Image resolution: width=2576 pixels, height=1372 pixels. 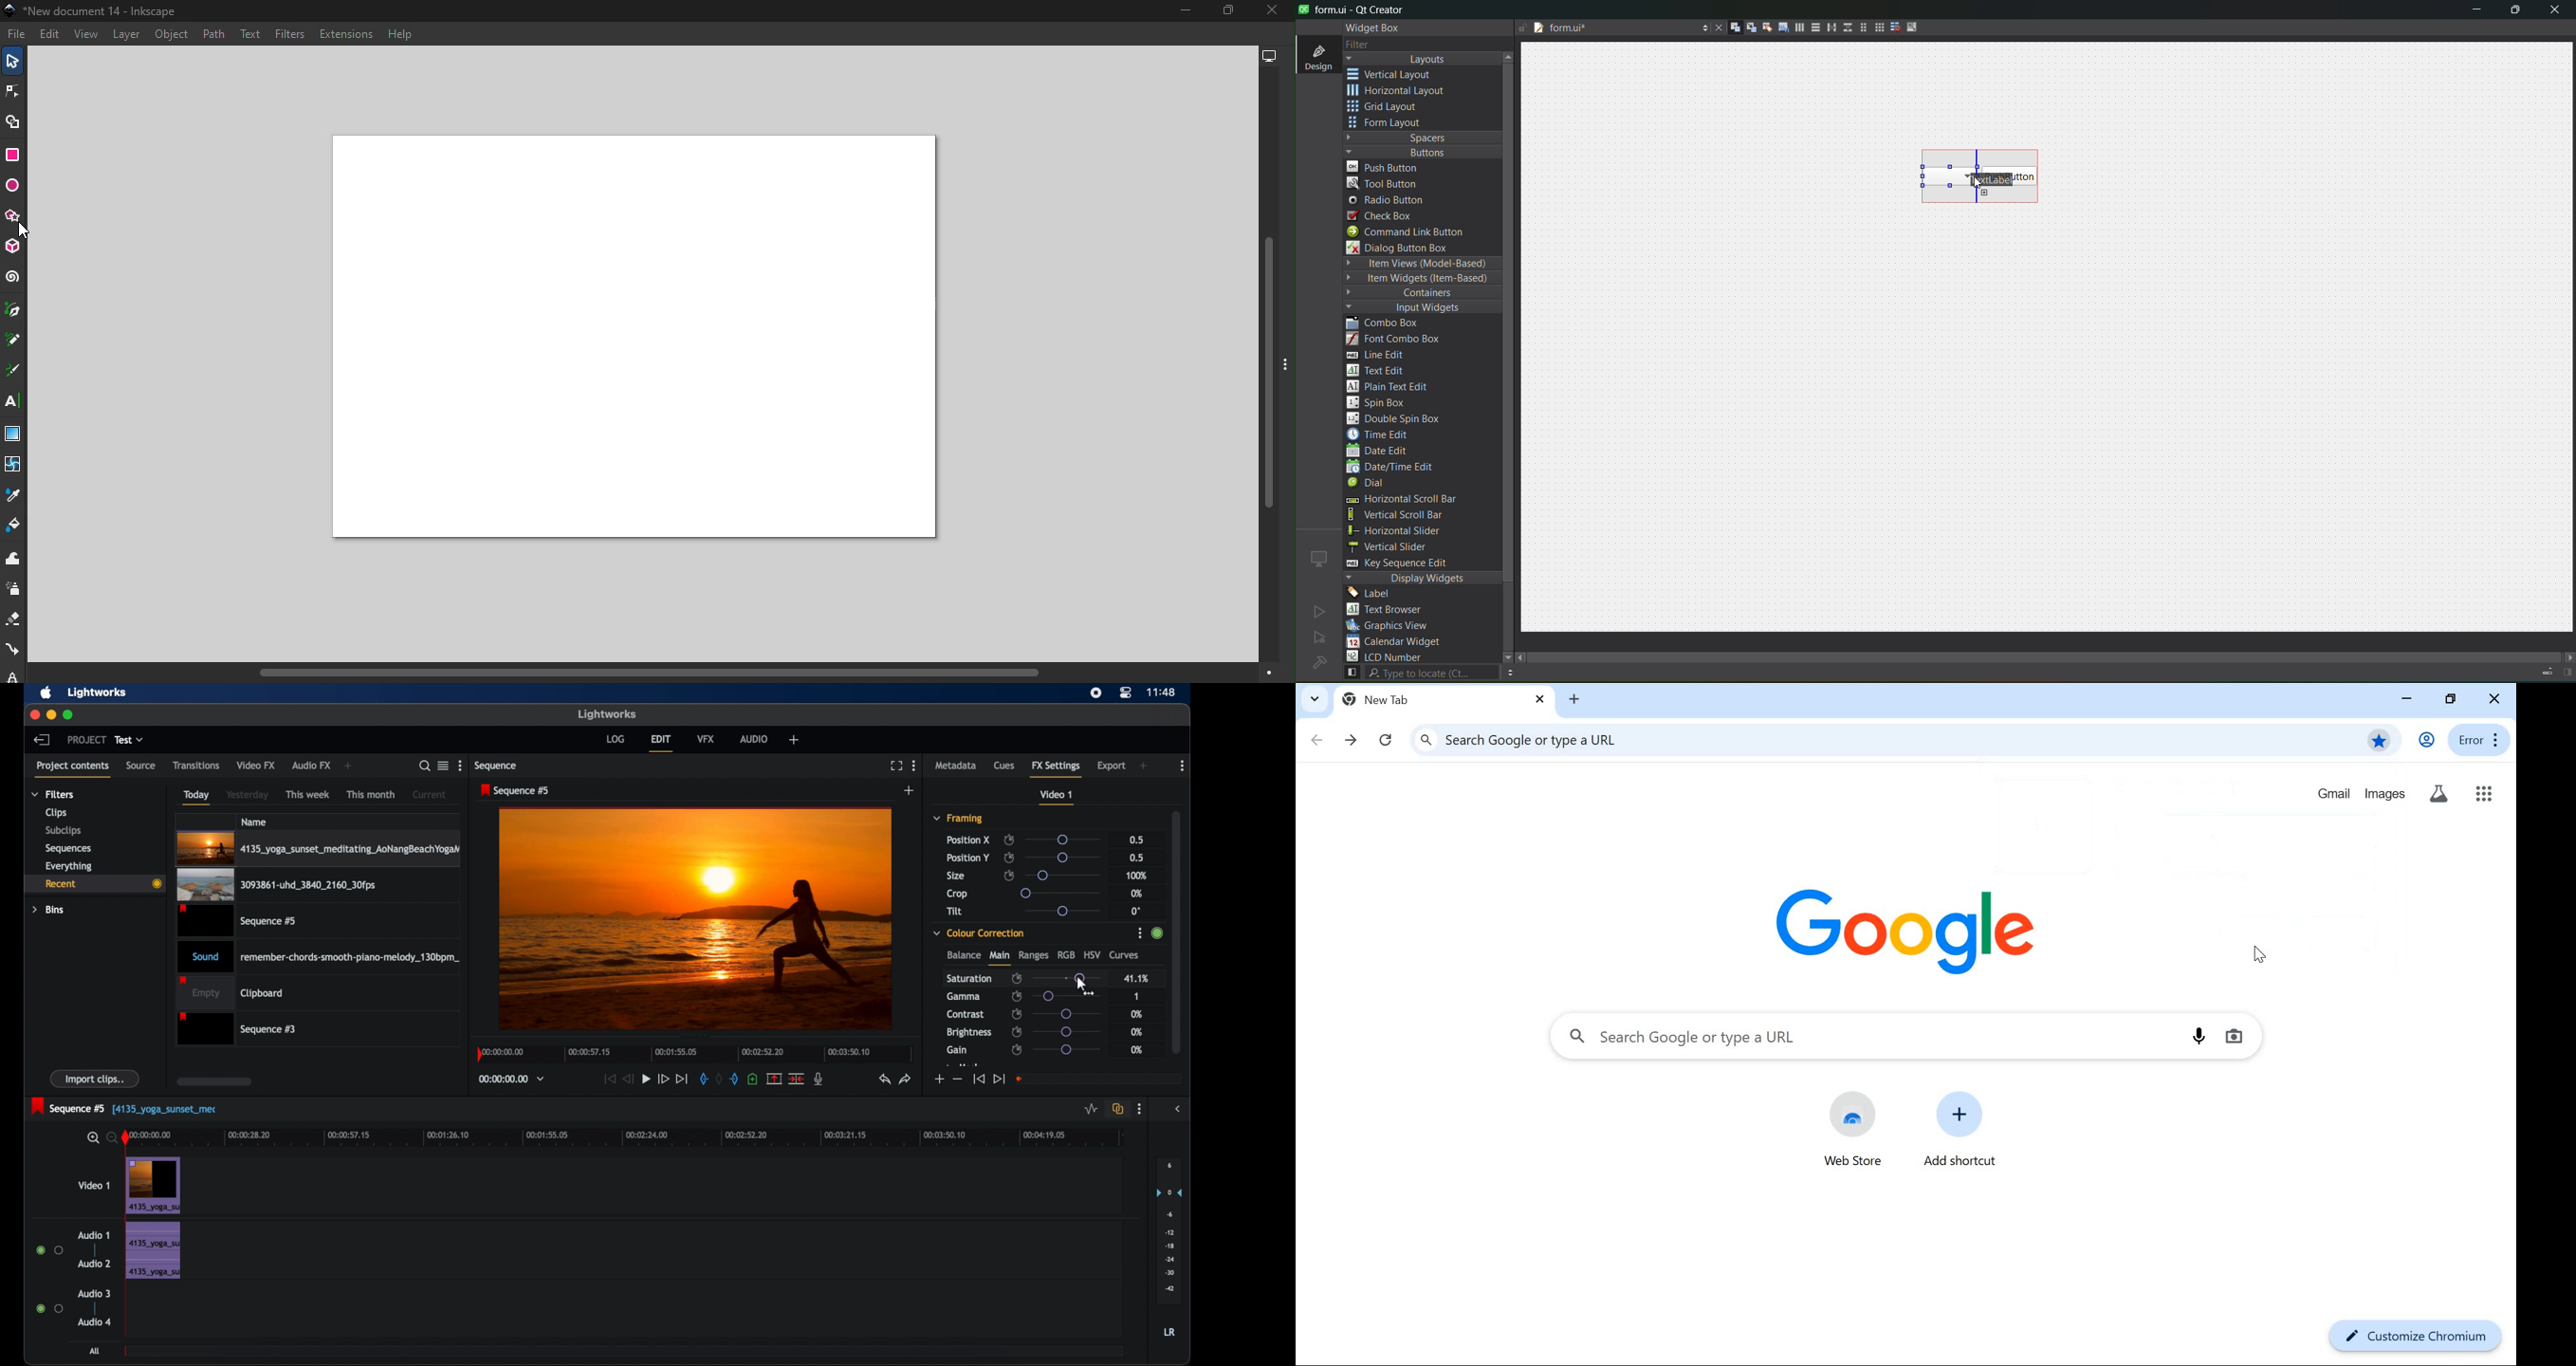 I want to click on audio 1, so click(x=94, y=1235).